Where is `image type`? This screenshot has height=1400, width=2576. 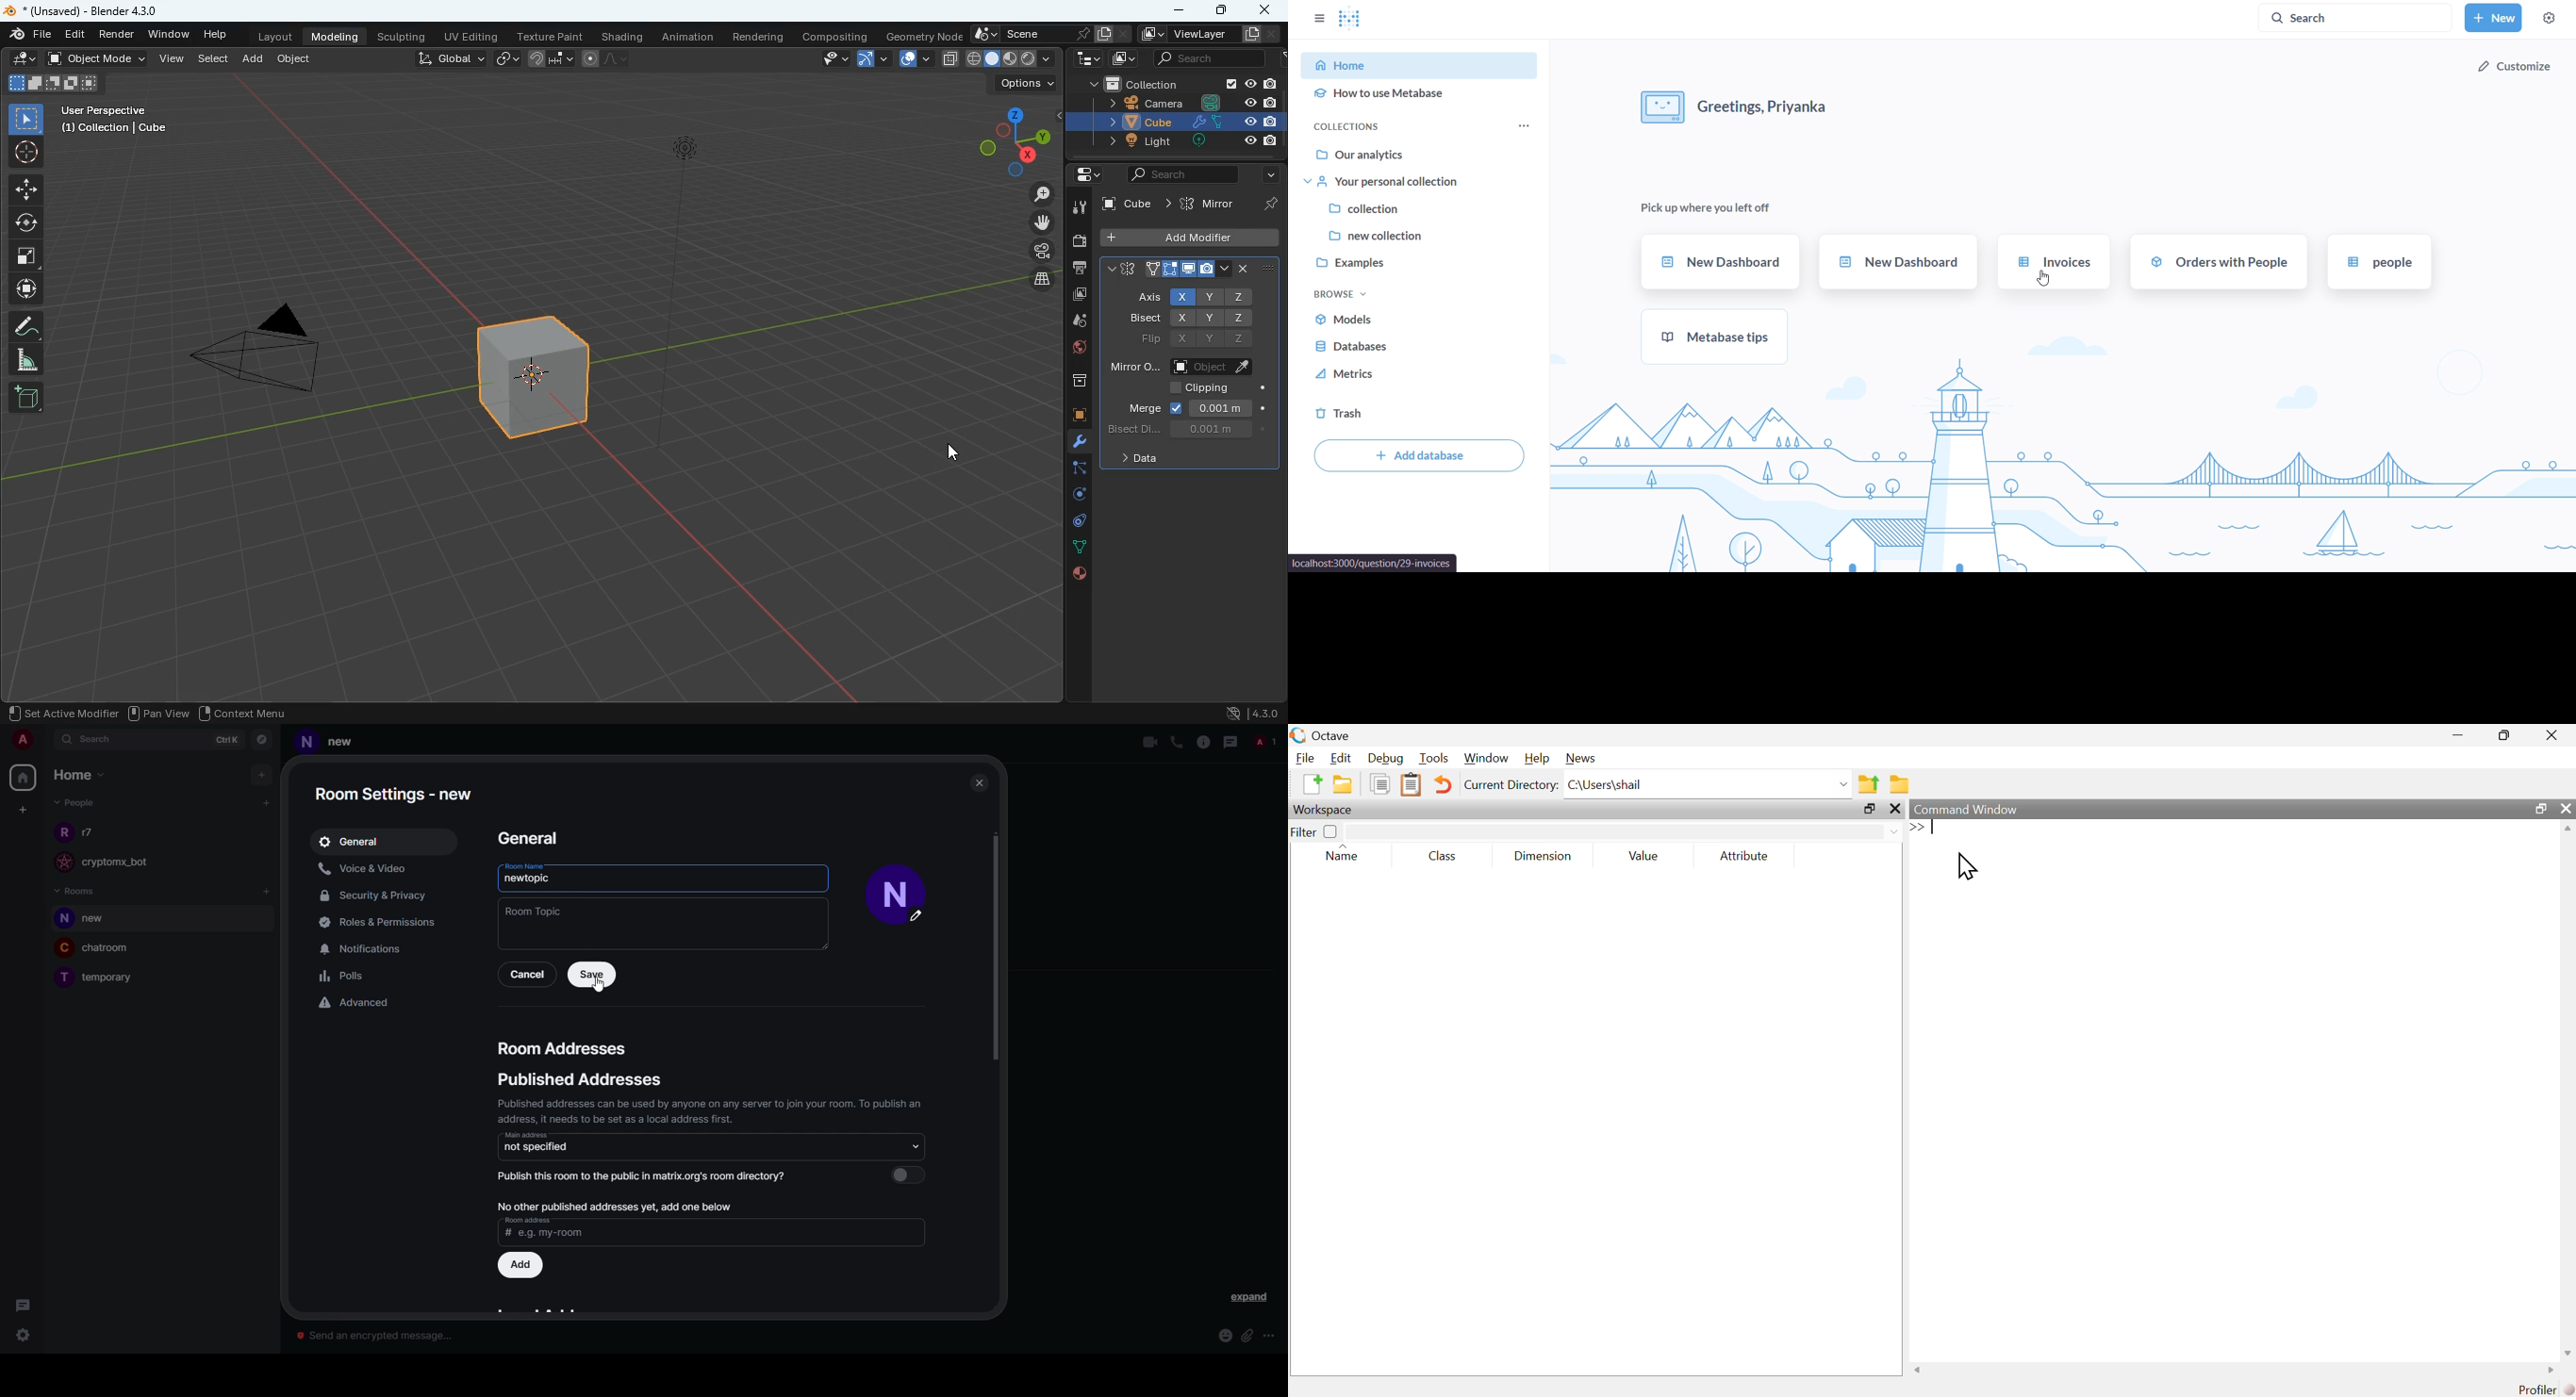 image type is located at coordinates (1012, 59).